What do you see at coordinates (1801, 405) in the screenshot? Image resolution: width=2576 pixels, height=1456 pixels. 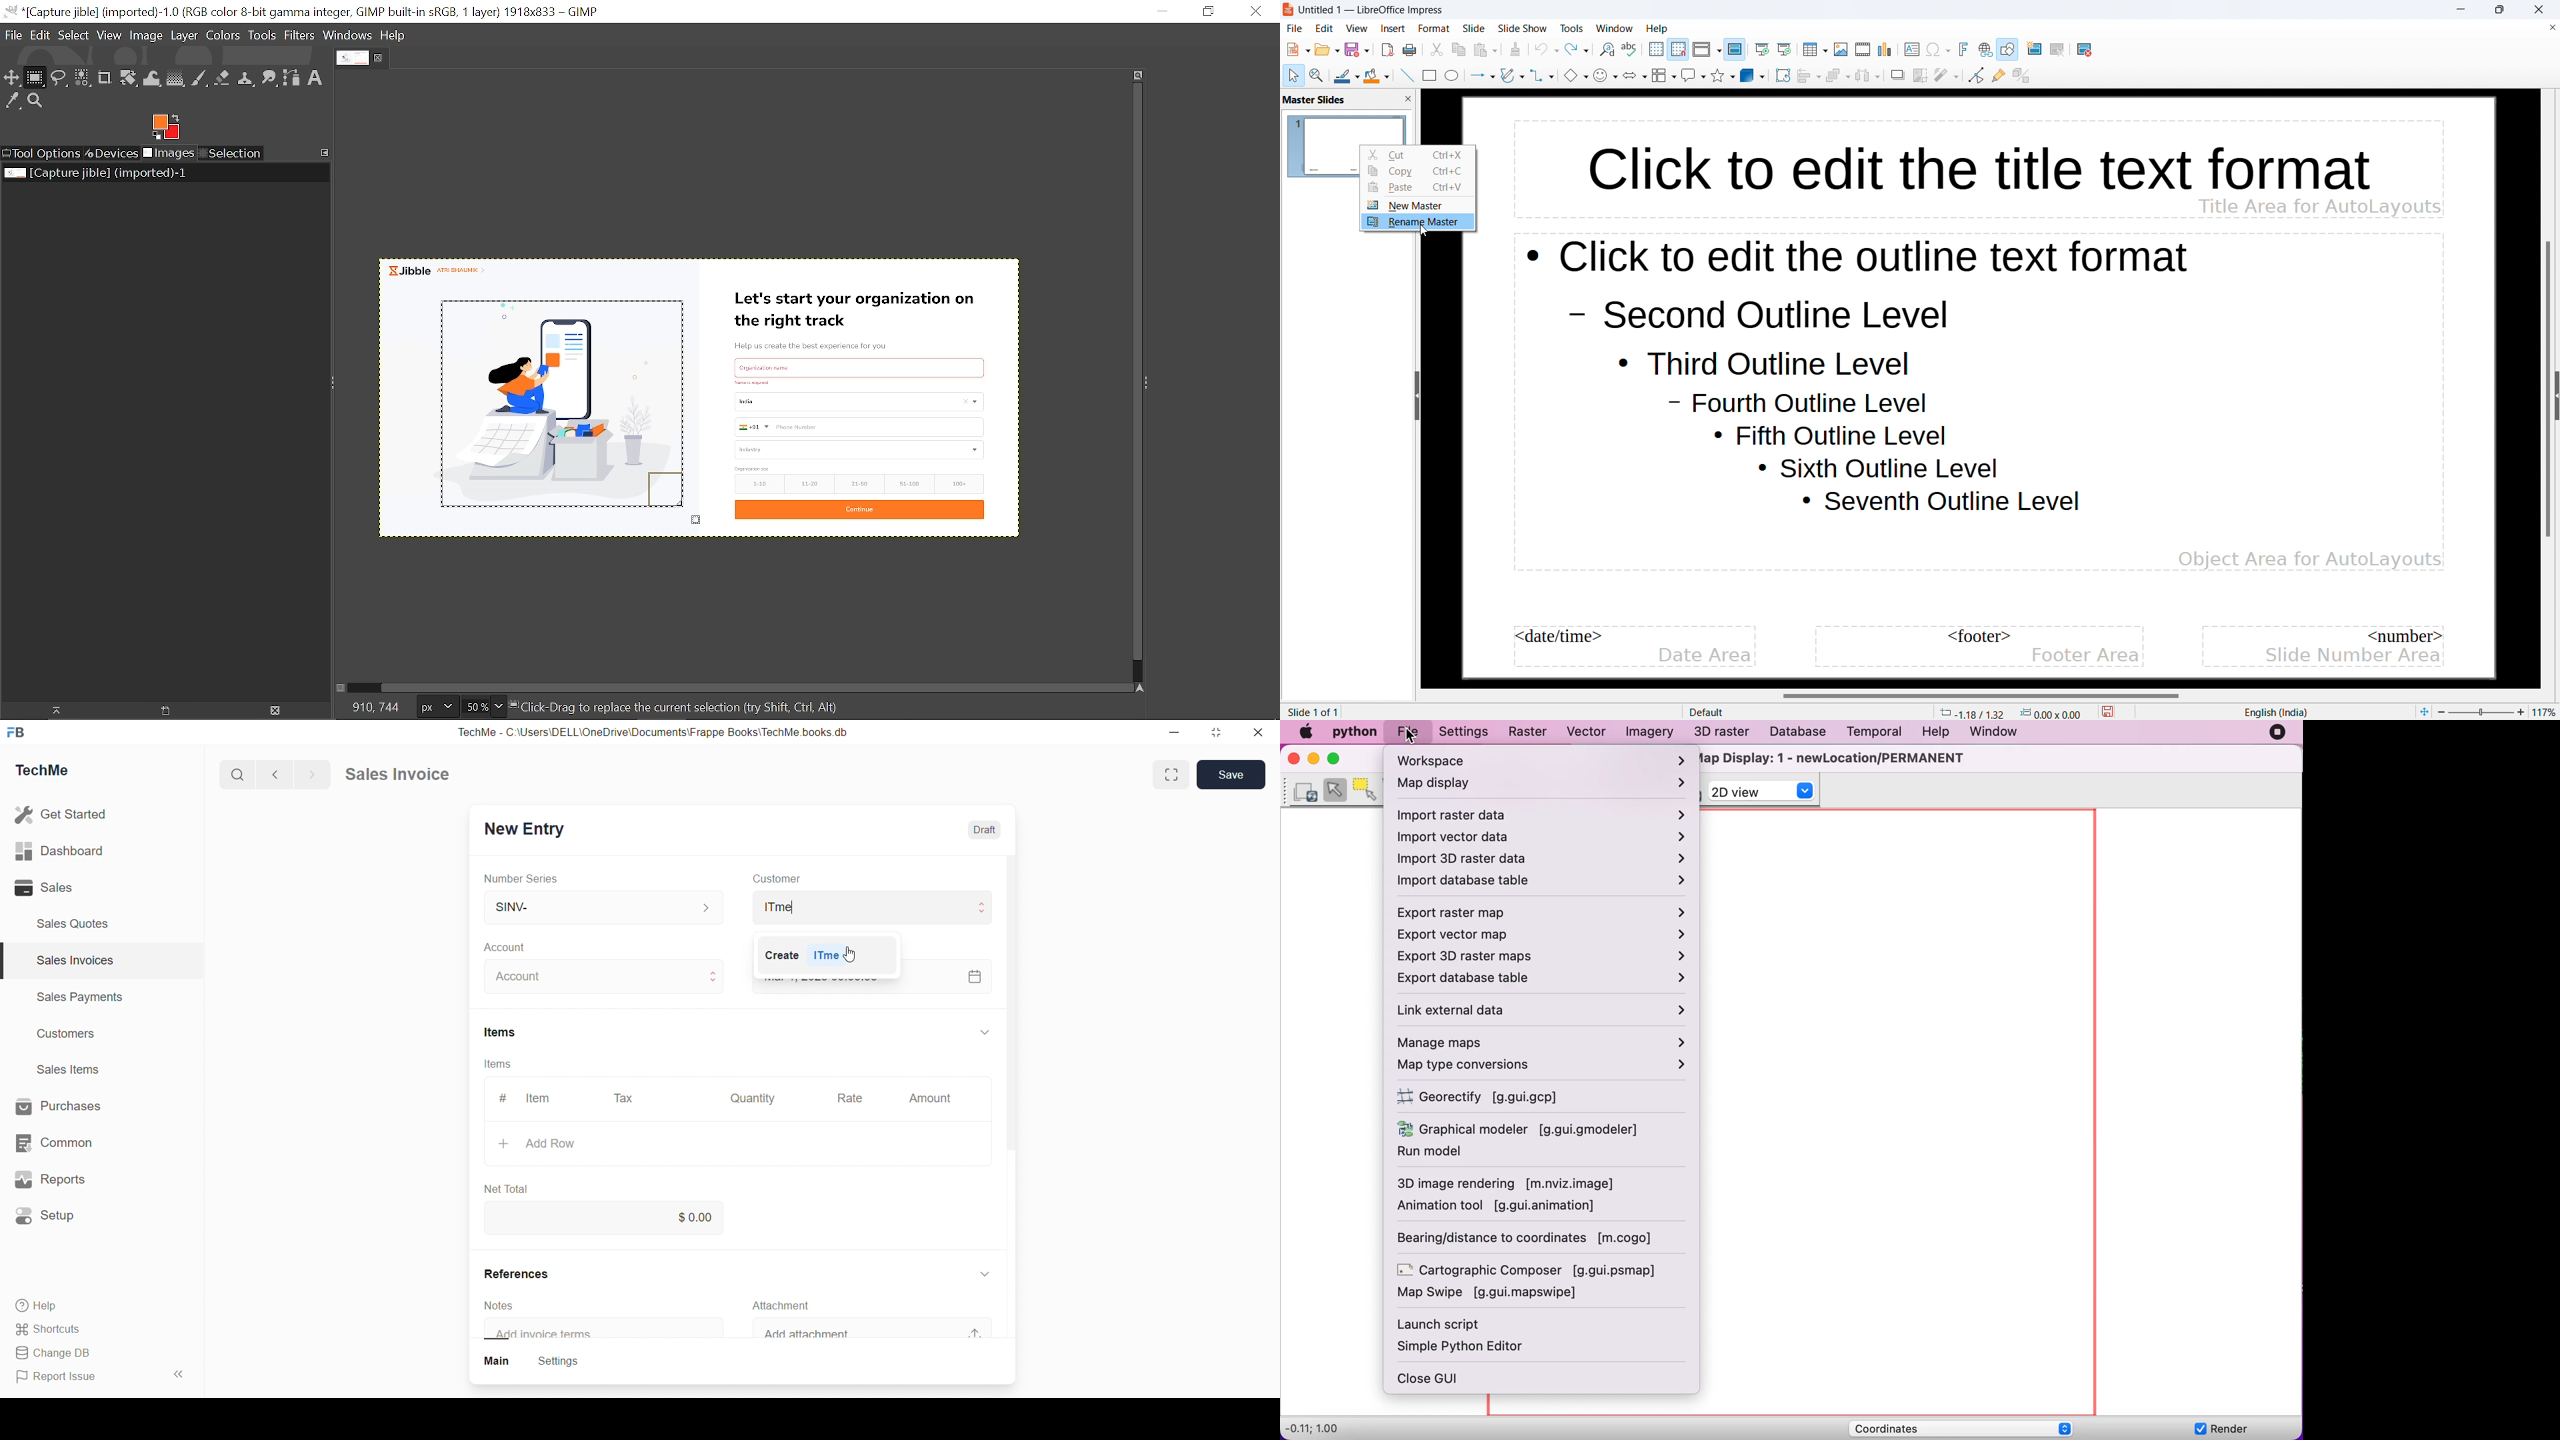 I see `Fourth outline level` at bounding box center [1801, 405].